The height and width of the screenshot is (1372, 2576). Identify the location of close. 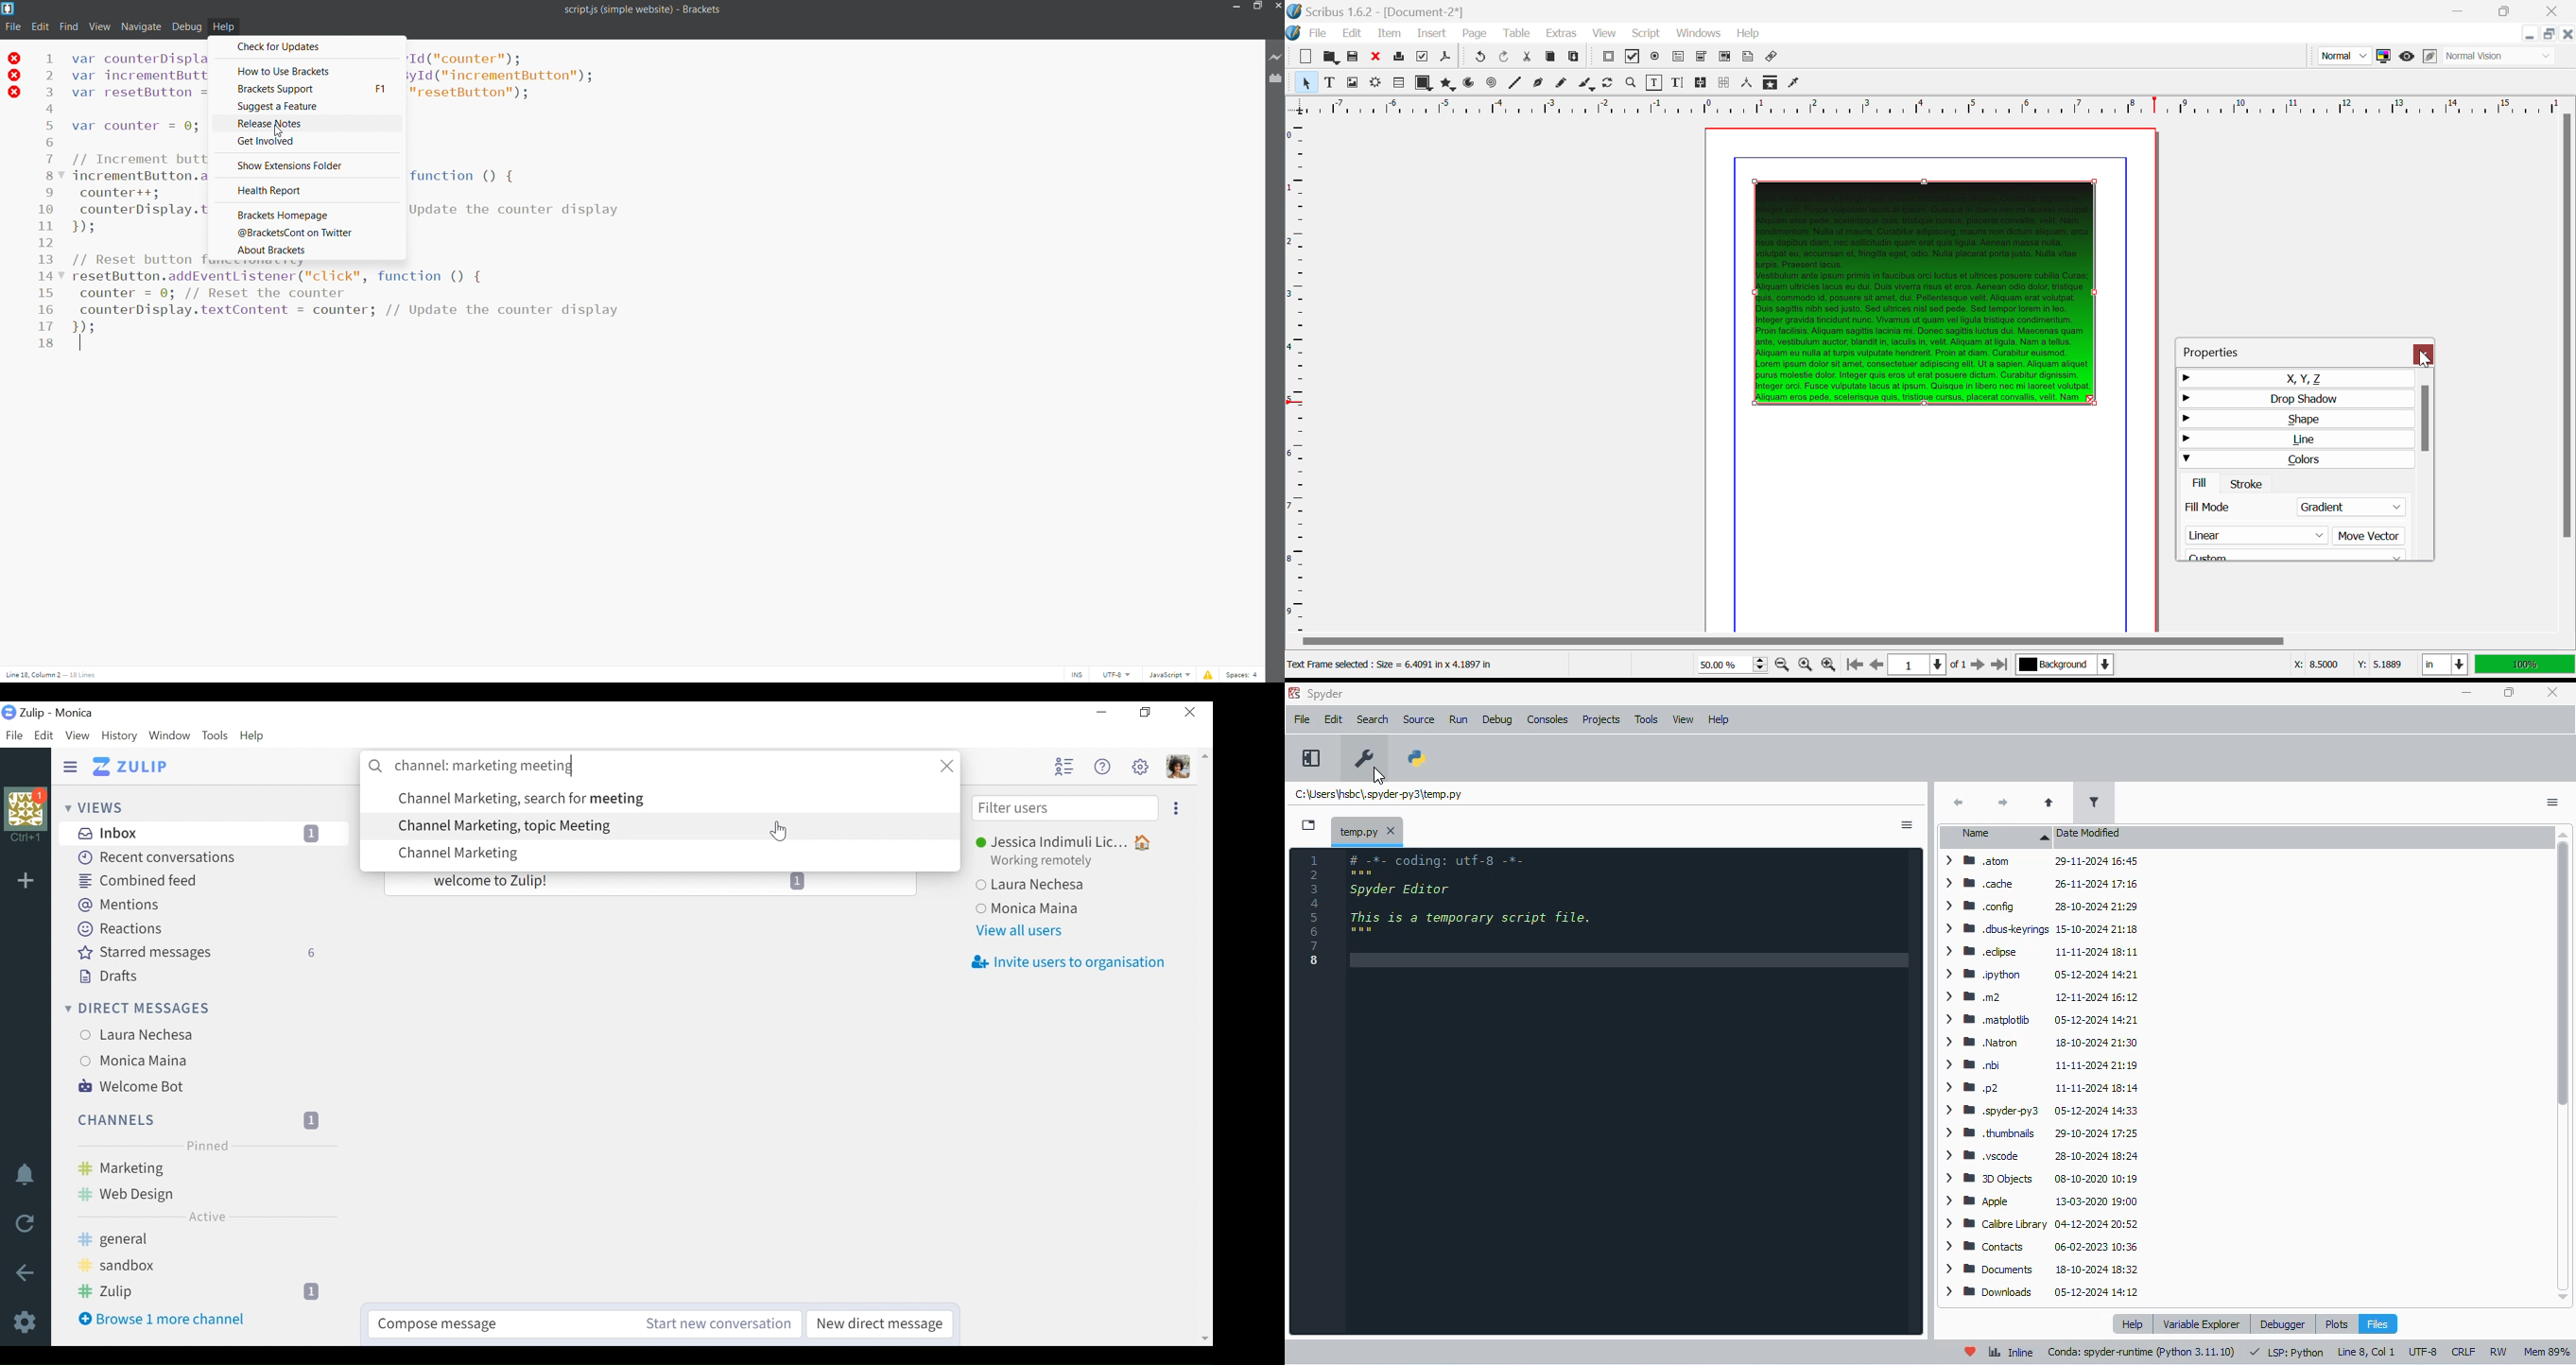
(1393, 830).